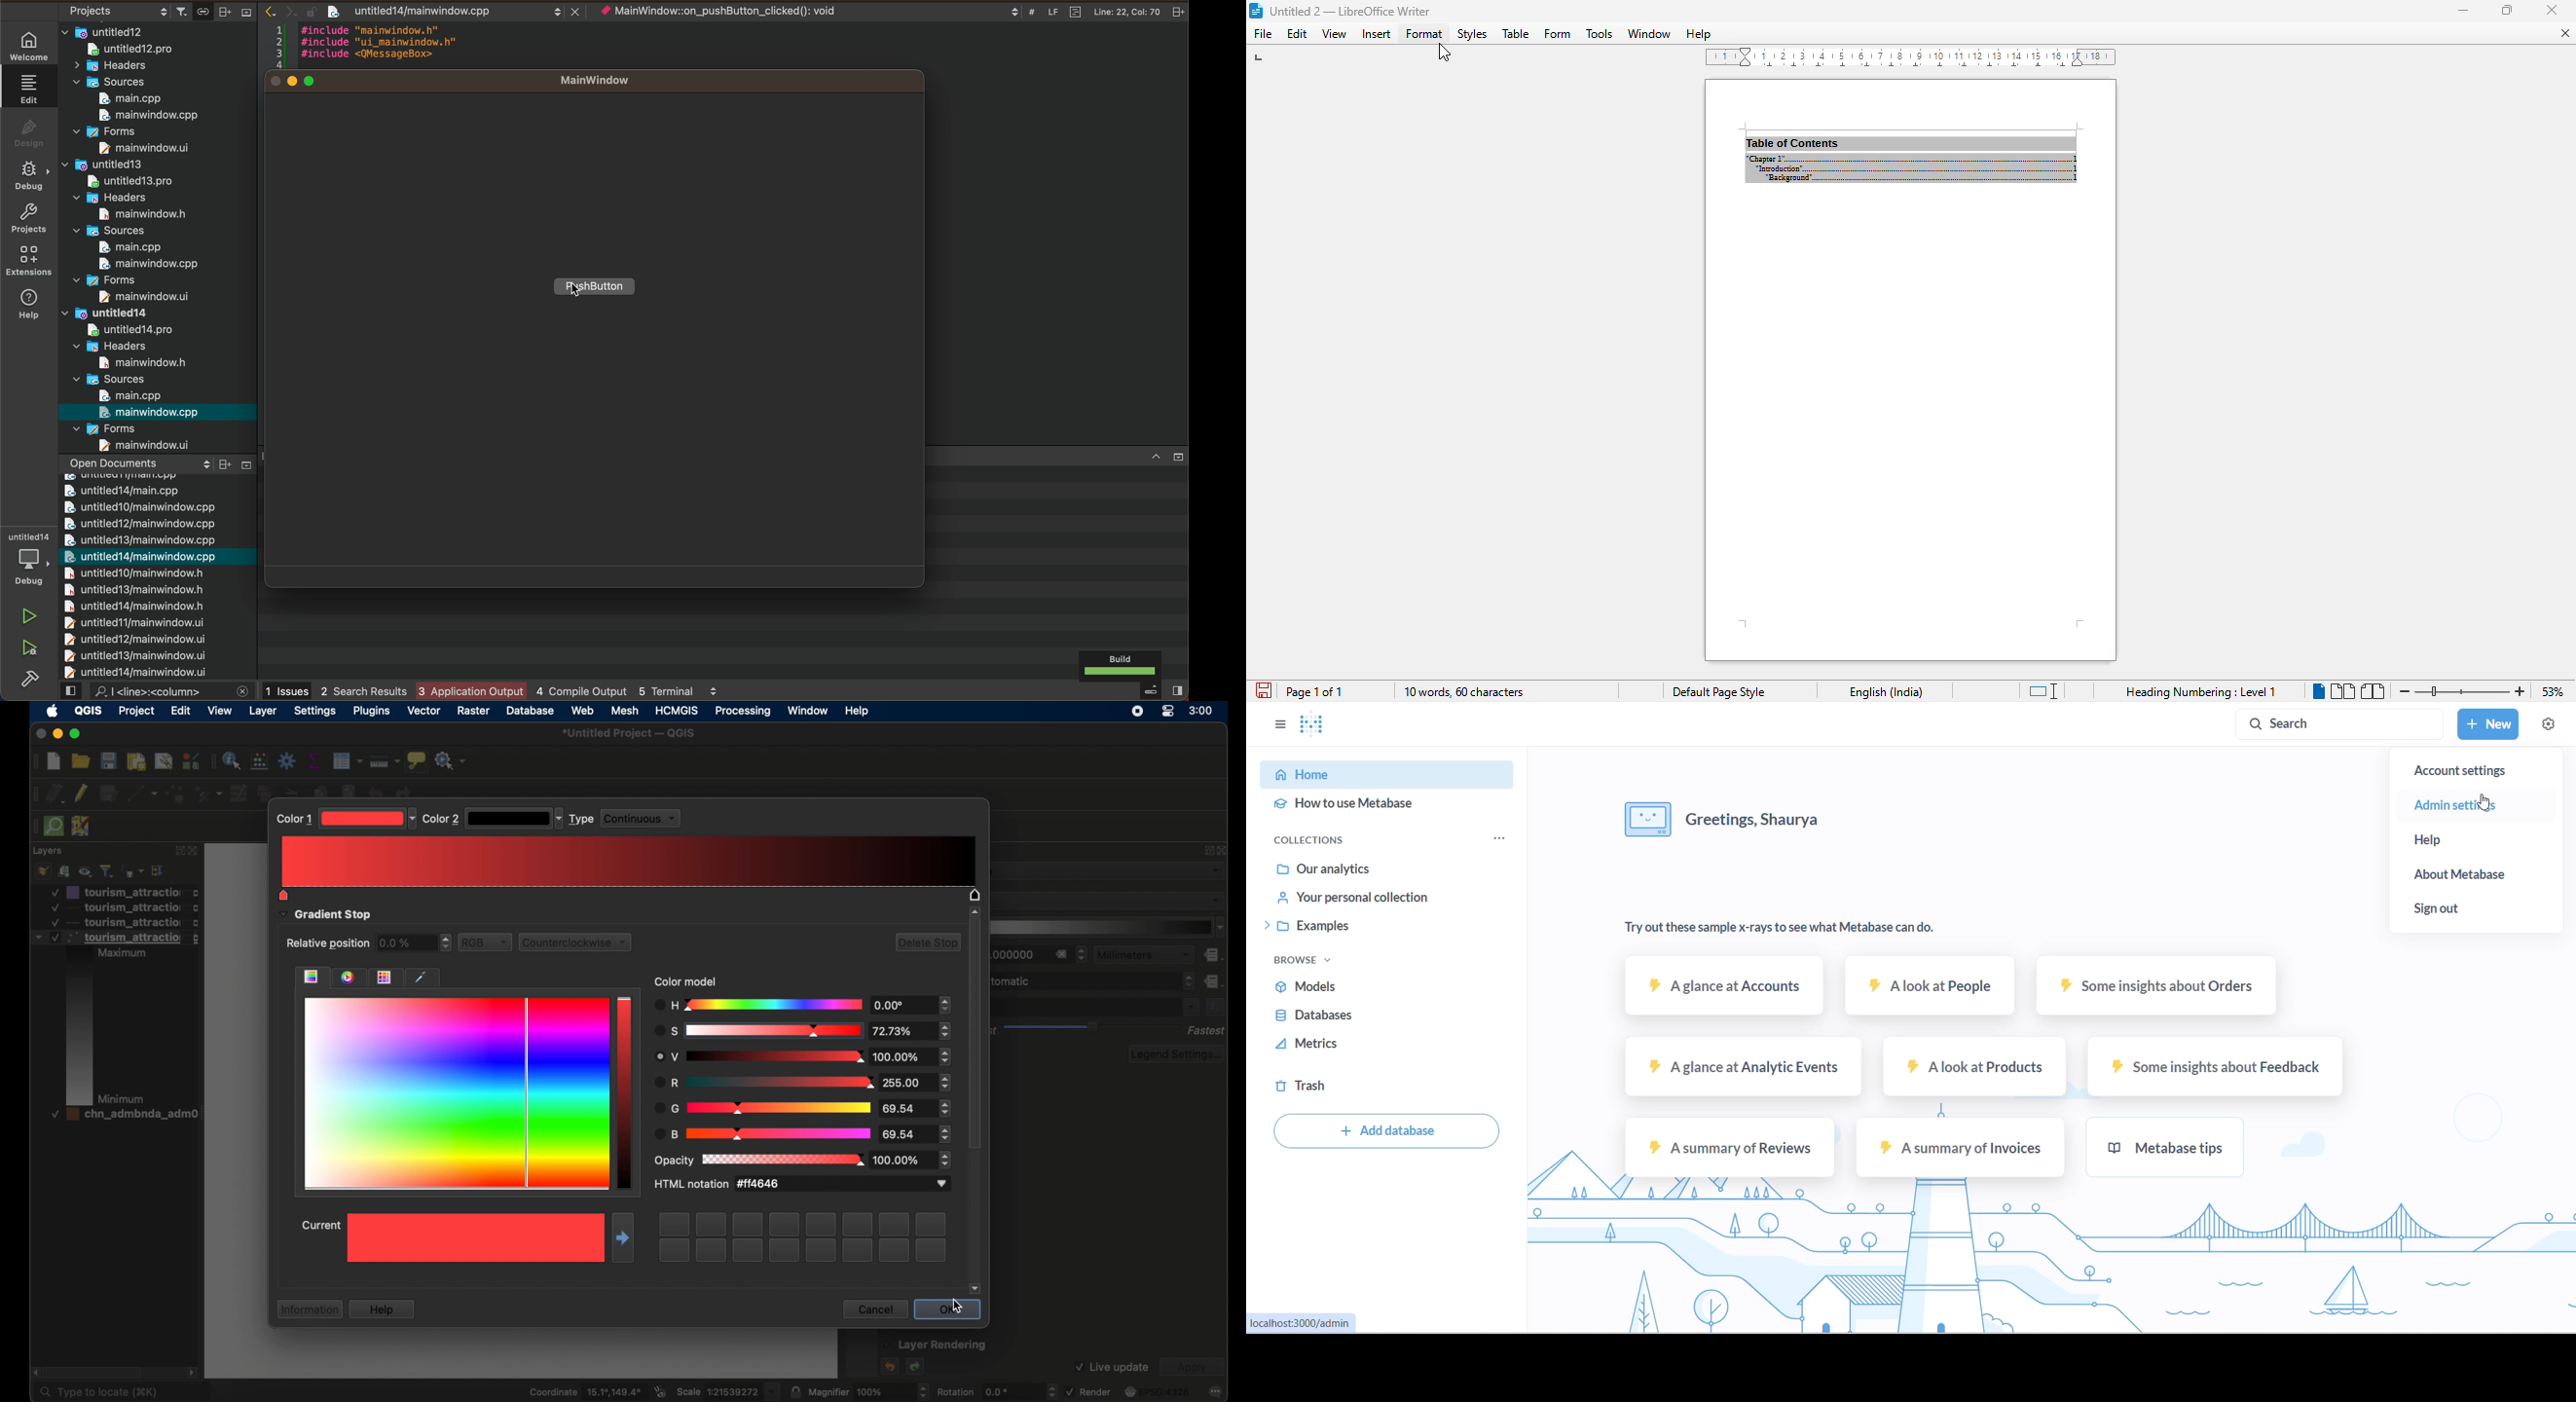 The image size is (2576, 1428). What do you see at coordinates (58, 734) in the screenshot?
I see `minimize` at bounding box center [58, 734].